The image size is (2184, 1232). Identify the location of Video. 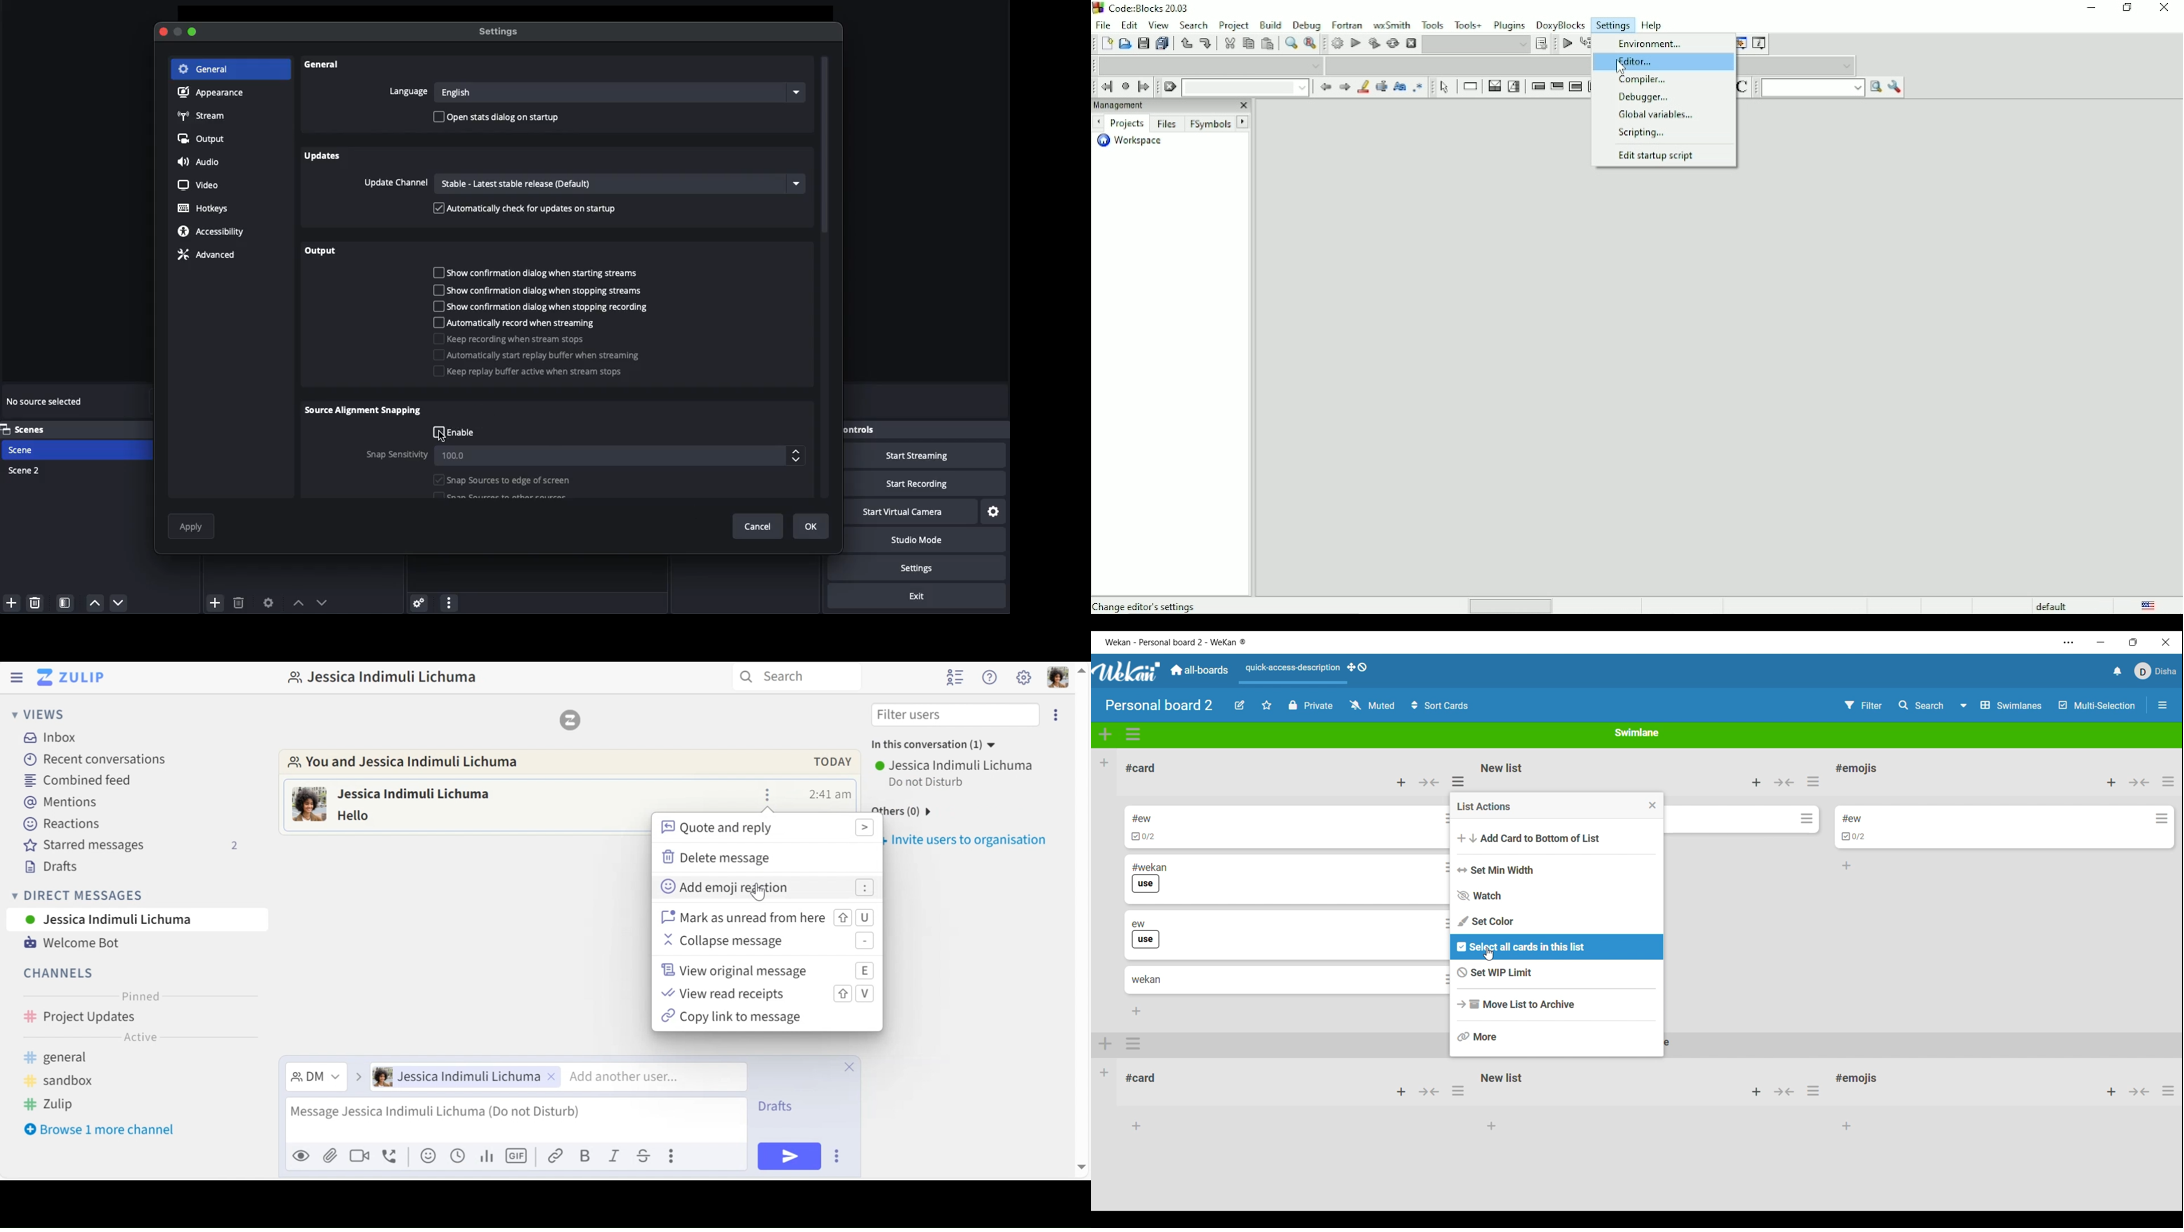
(200, 184).